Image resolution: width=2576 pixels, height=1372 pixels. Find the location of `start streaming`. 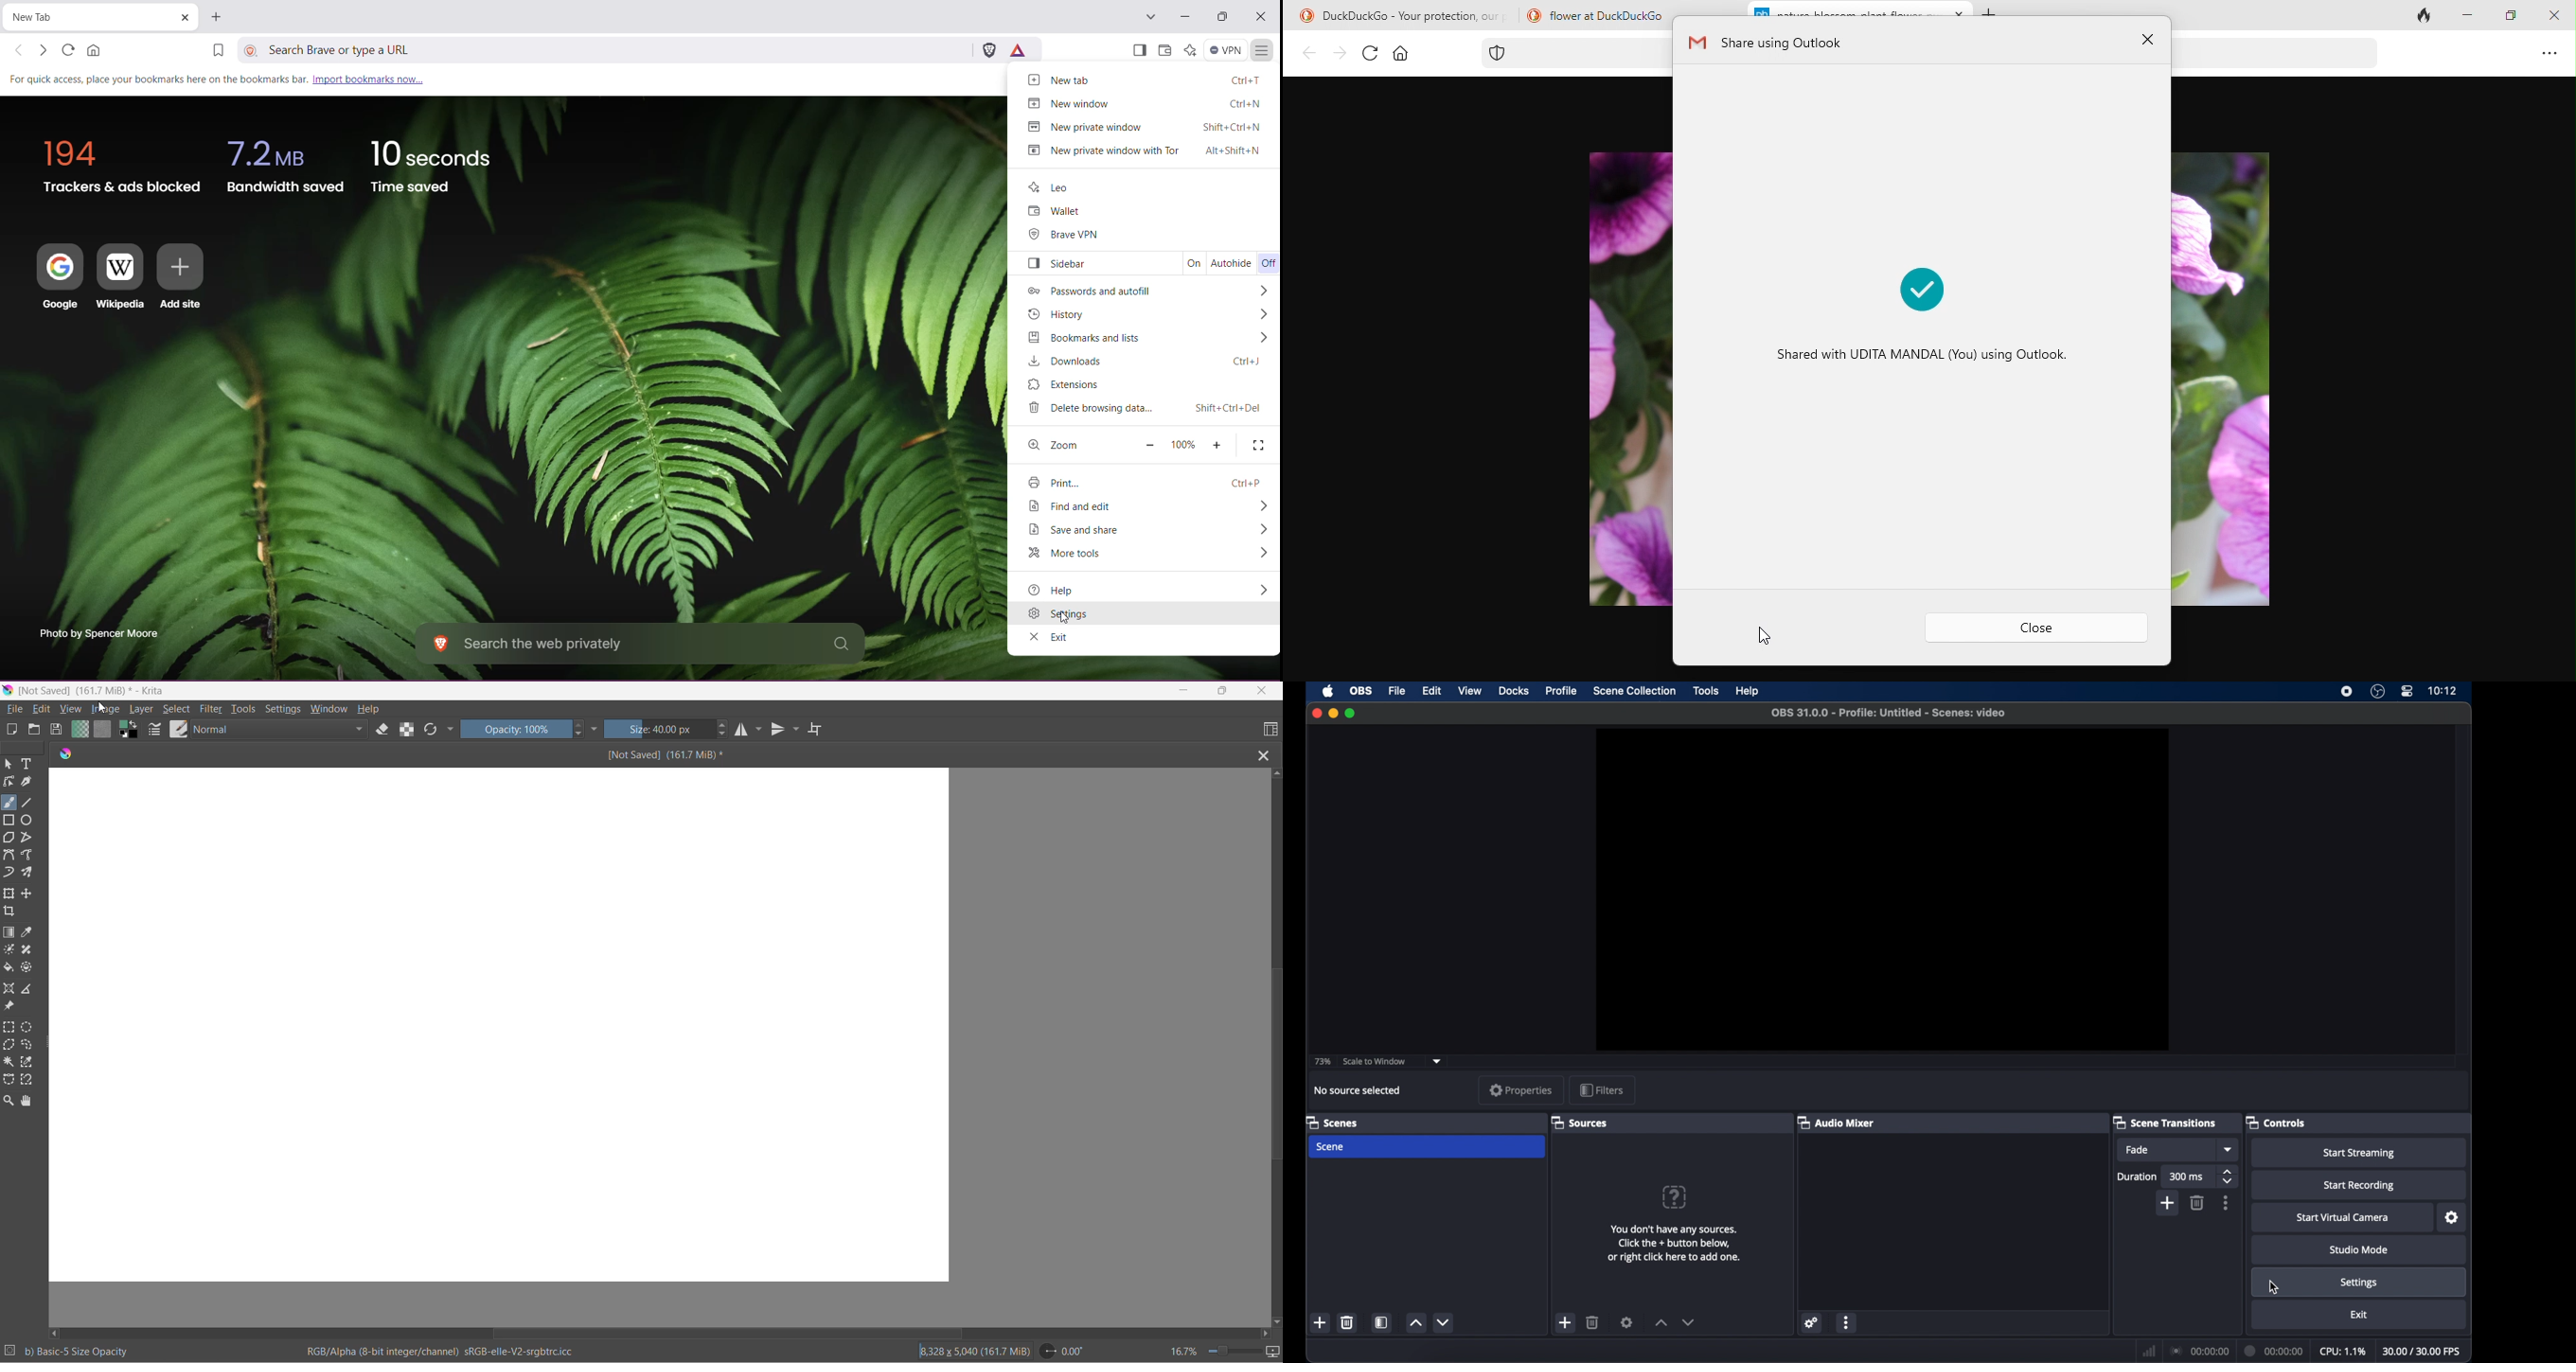

start streaming is located at coordinates (2358, 1152).